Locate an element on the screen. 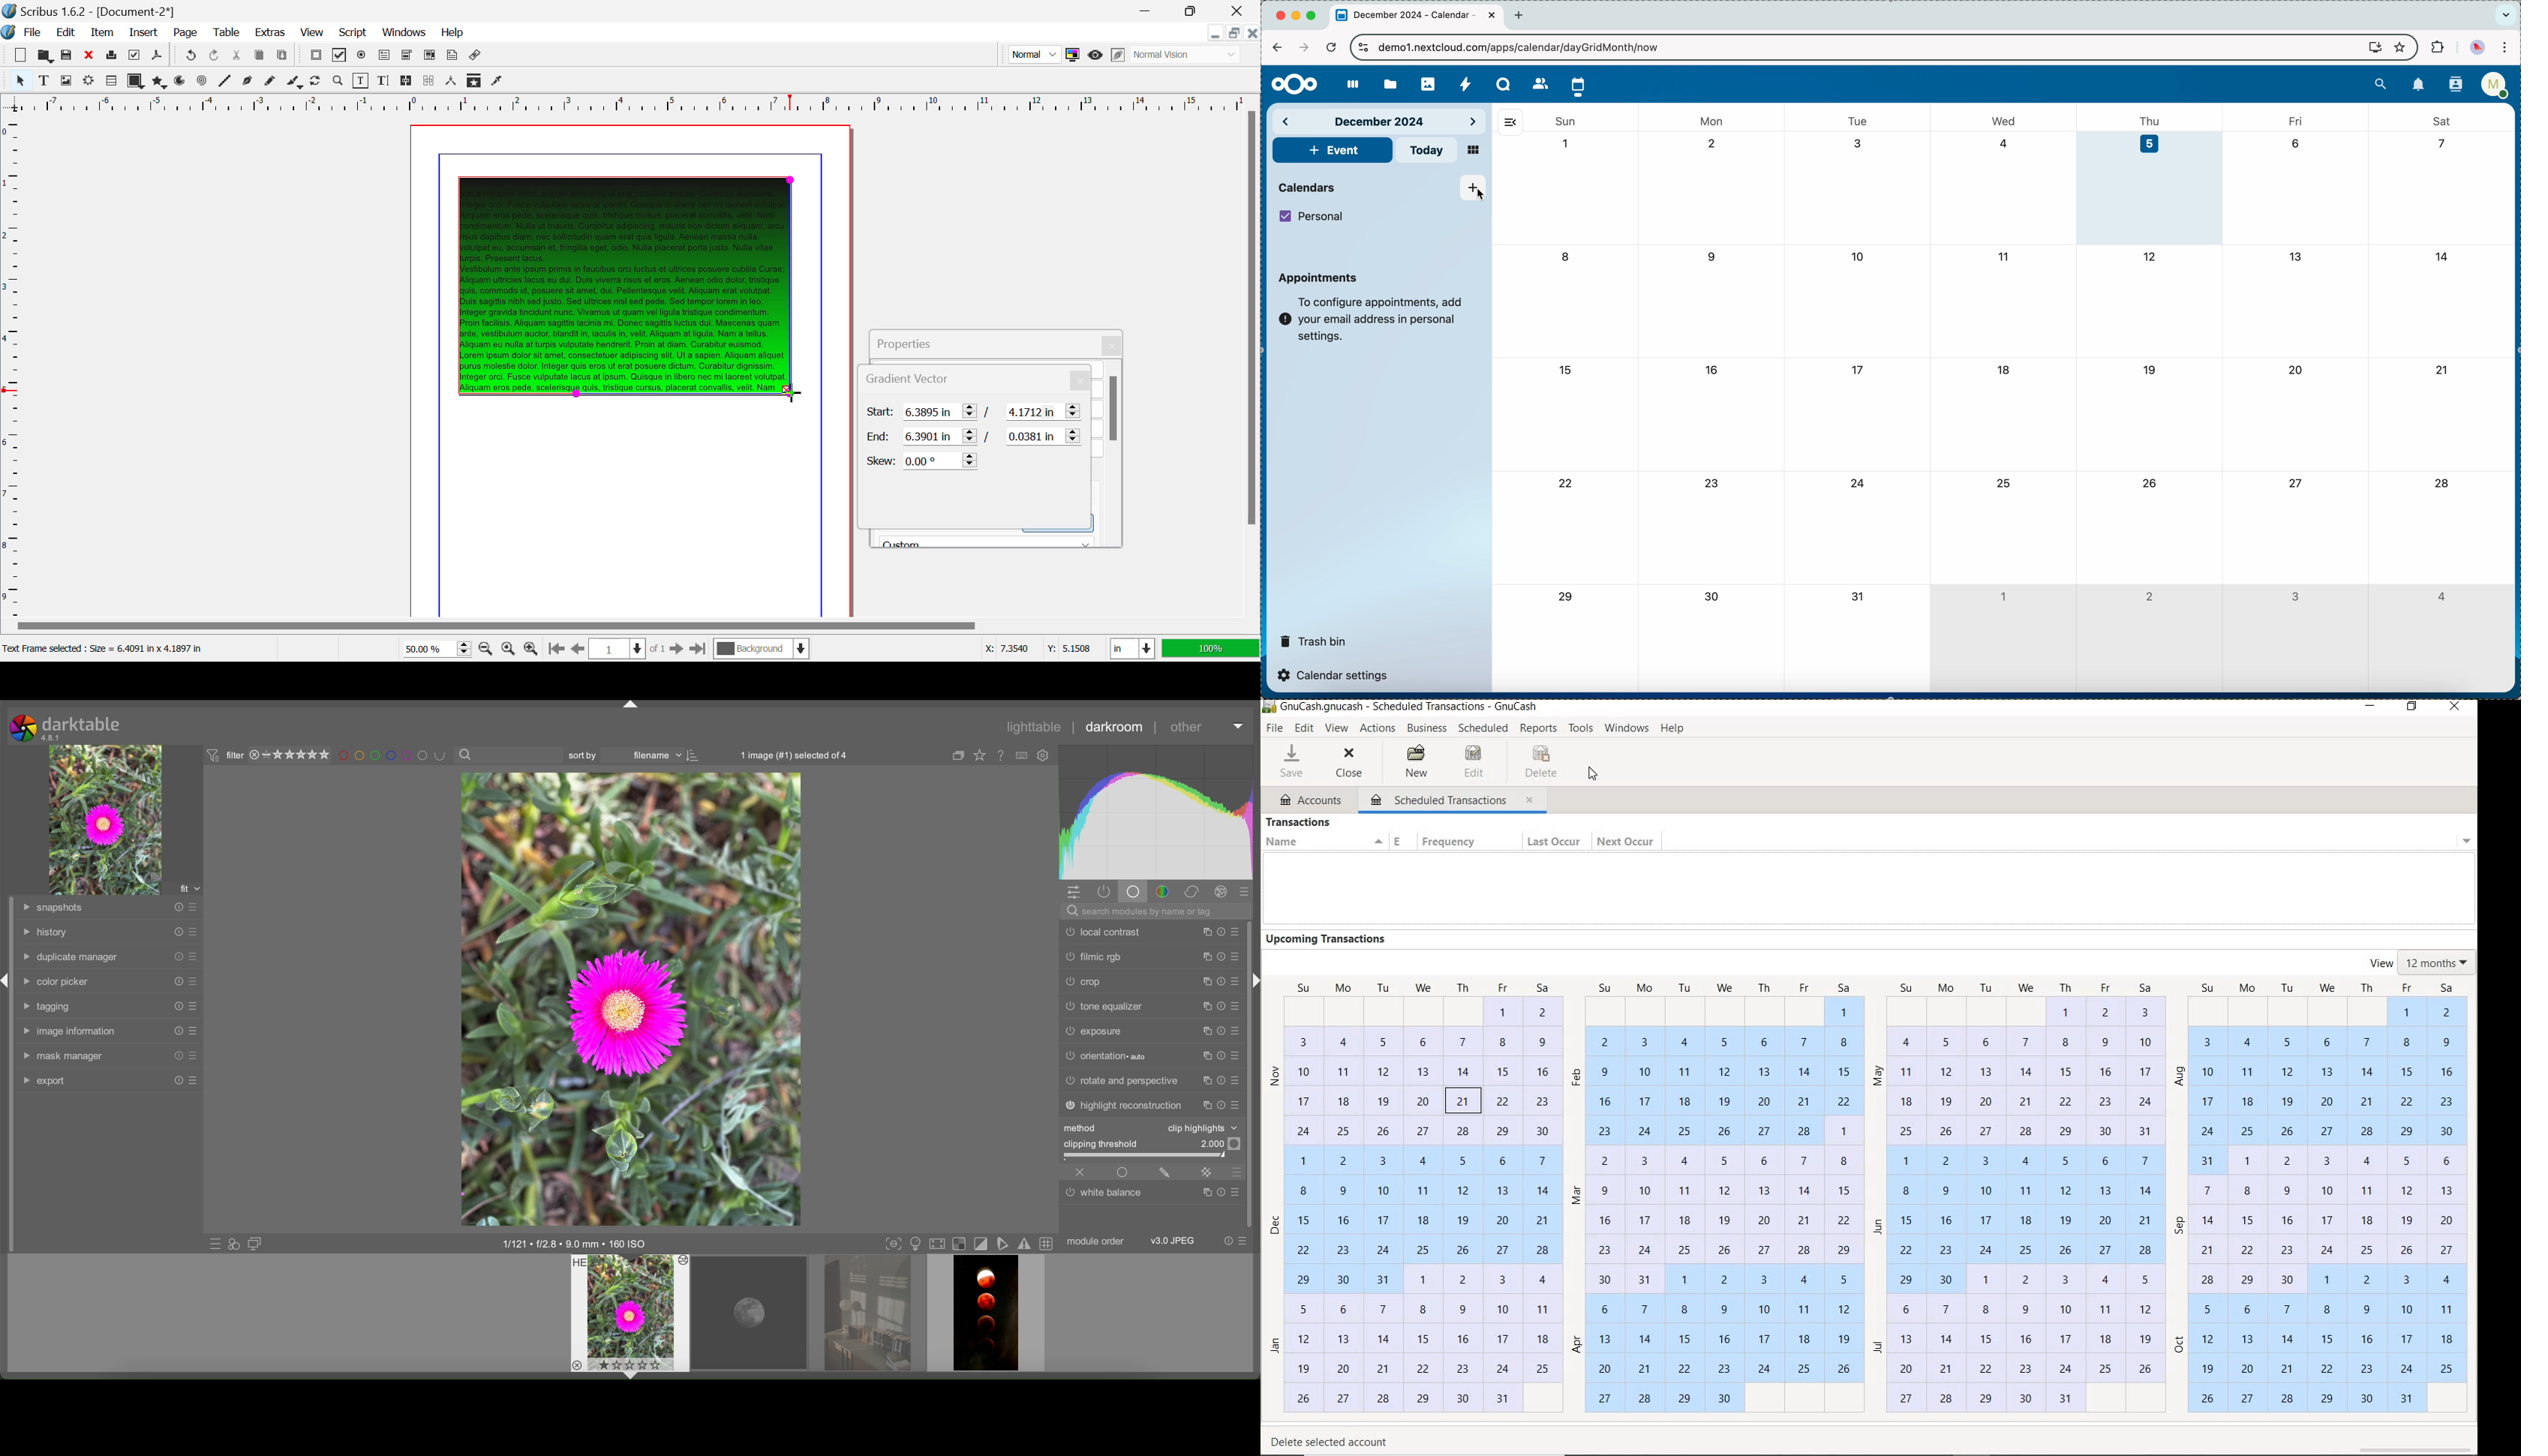  image is located at coordinates (632, 1000).